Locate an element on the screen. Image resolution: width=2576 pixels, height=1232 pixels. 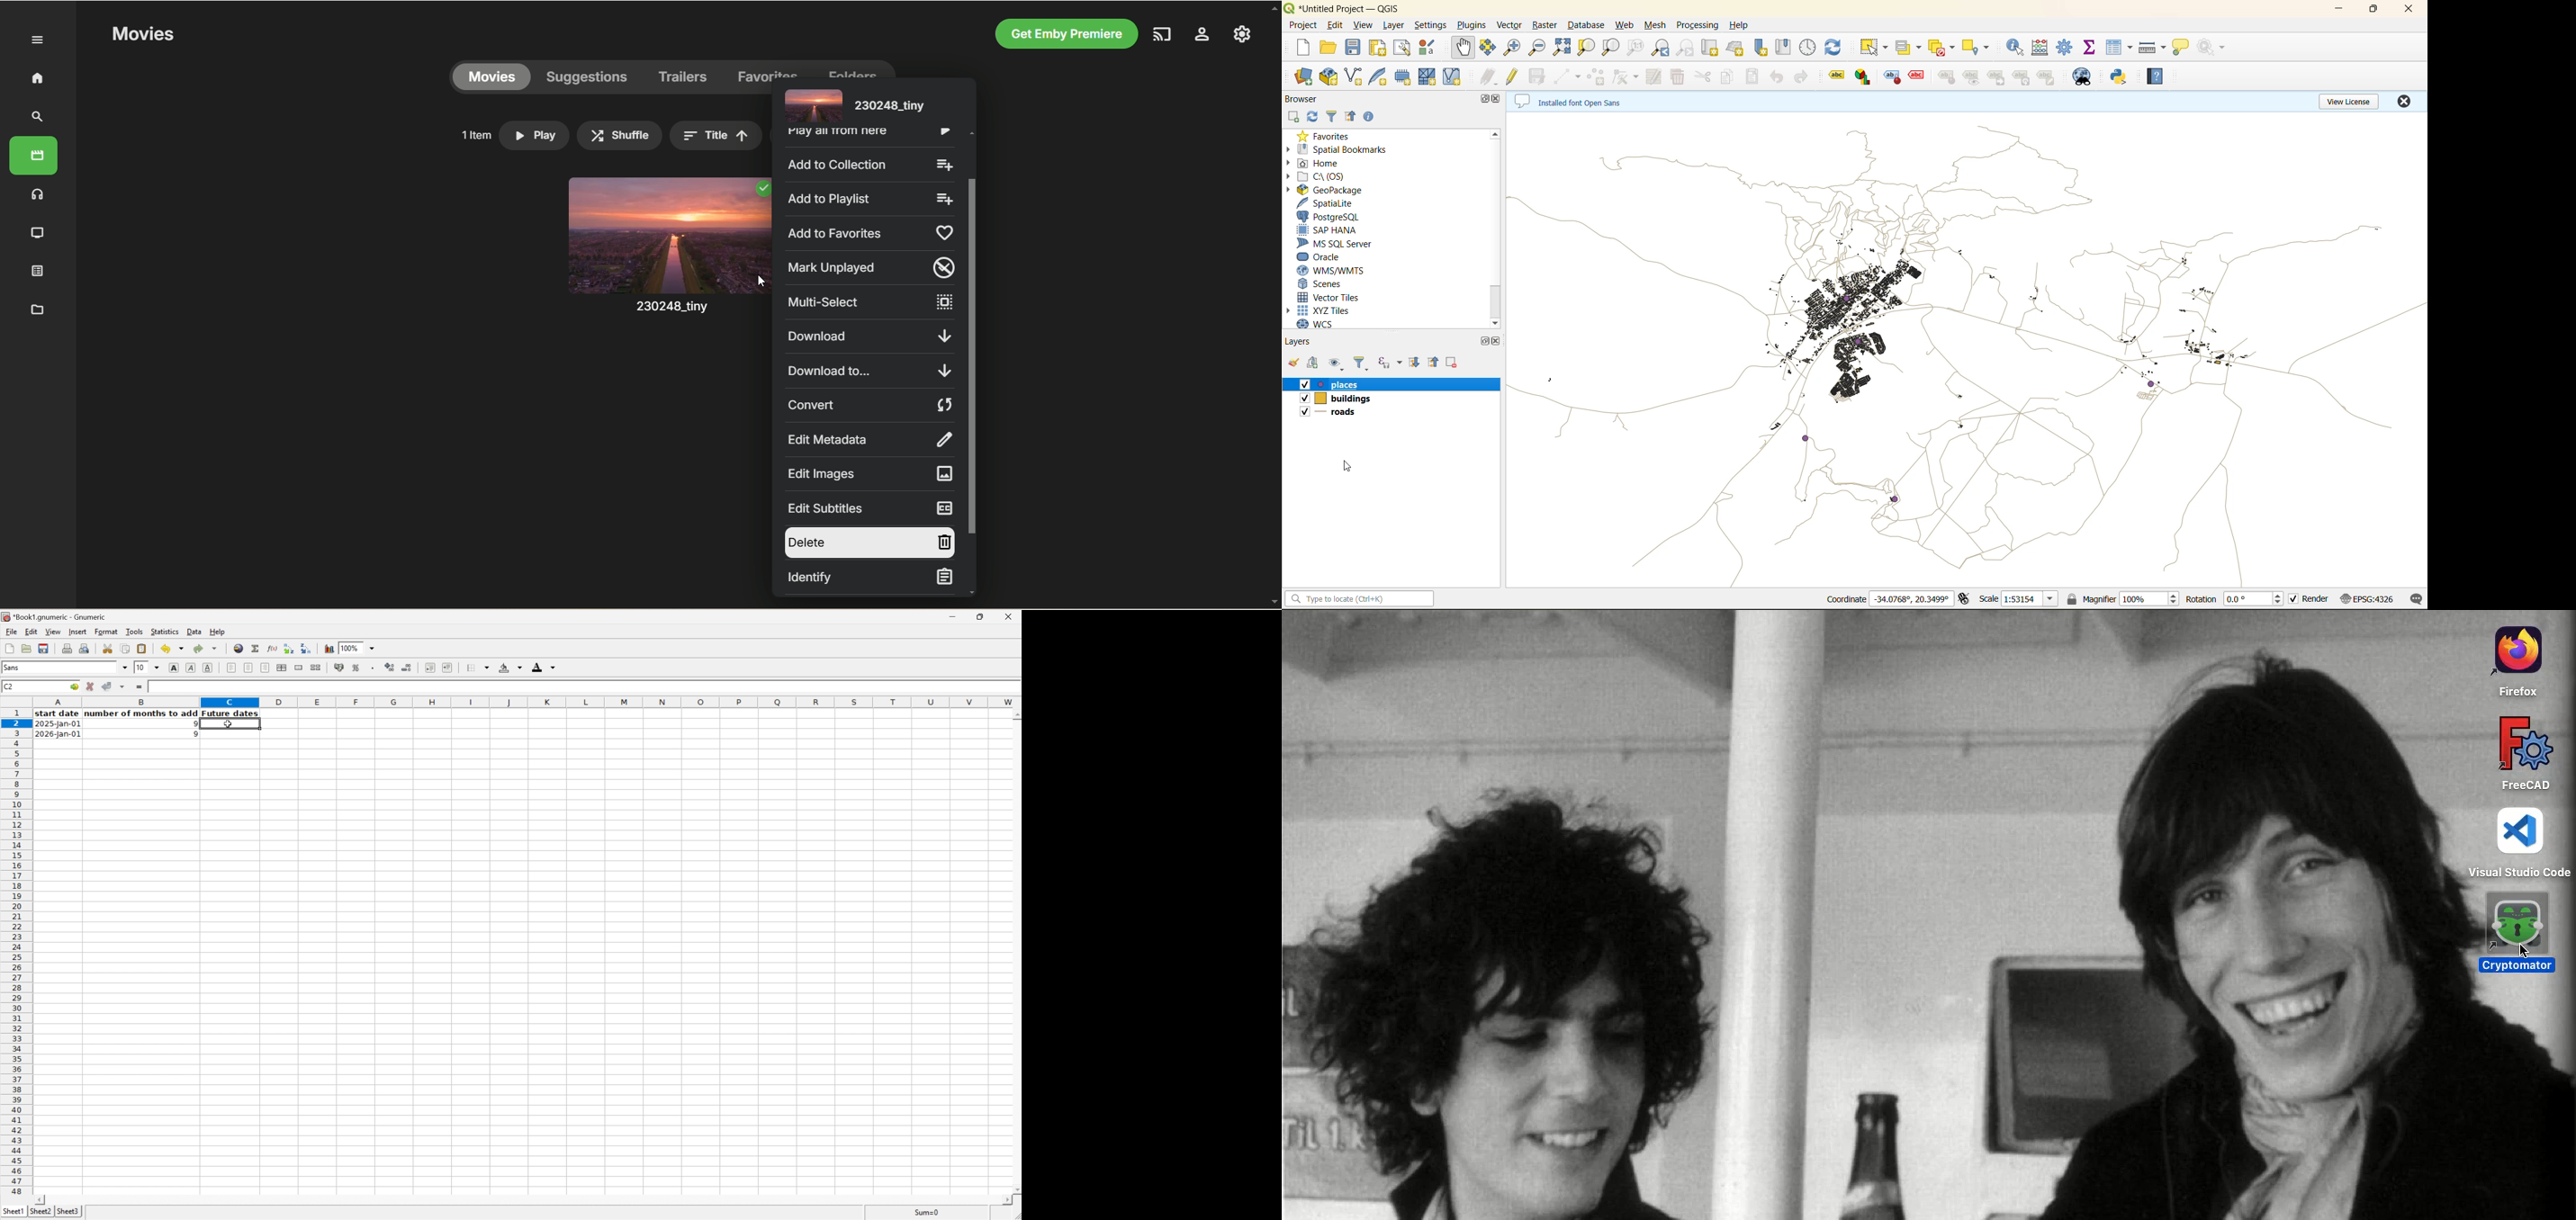
scenes is located at coordinates (1321, 284).